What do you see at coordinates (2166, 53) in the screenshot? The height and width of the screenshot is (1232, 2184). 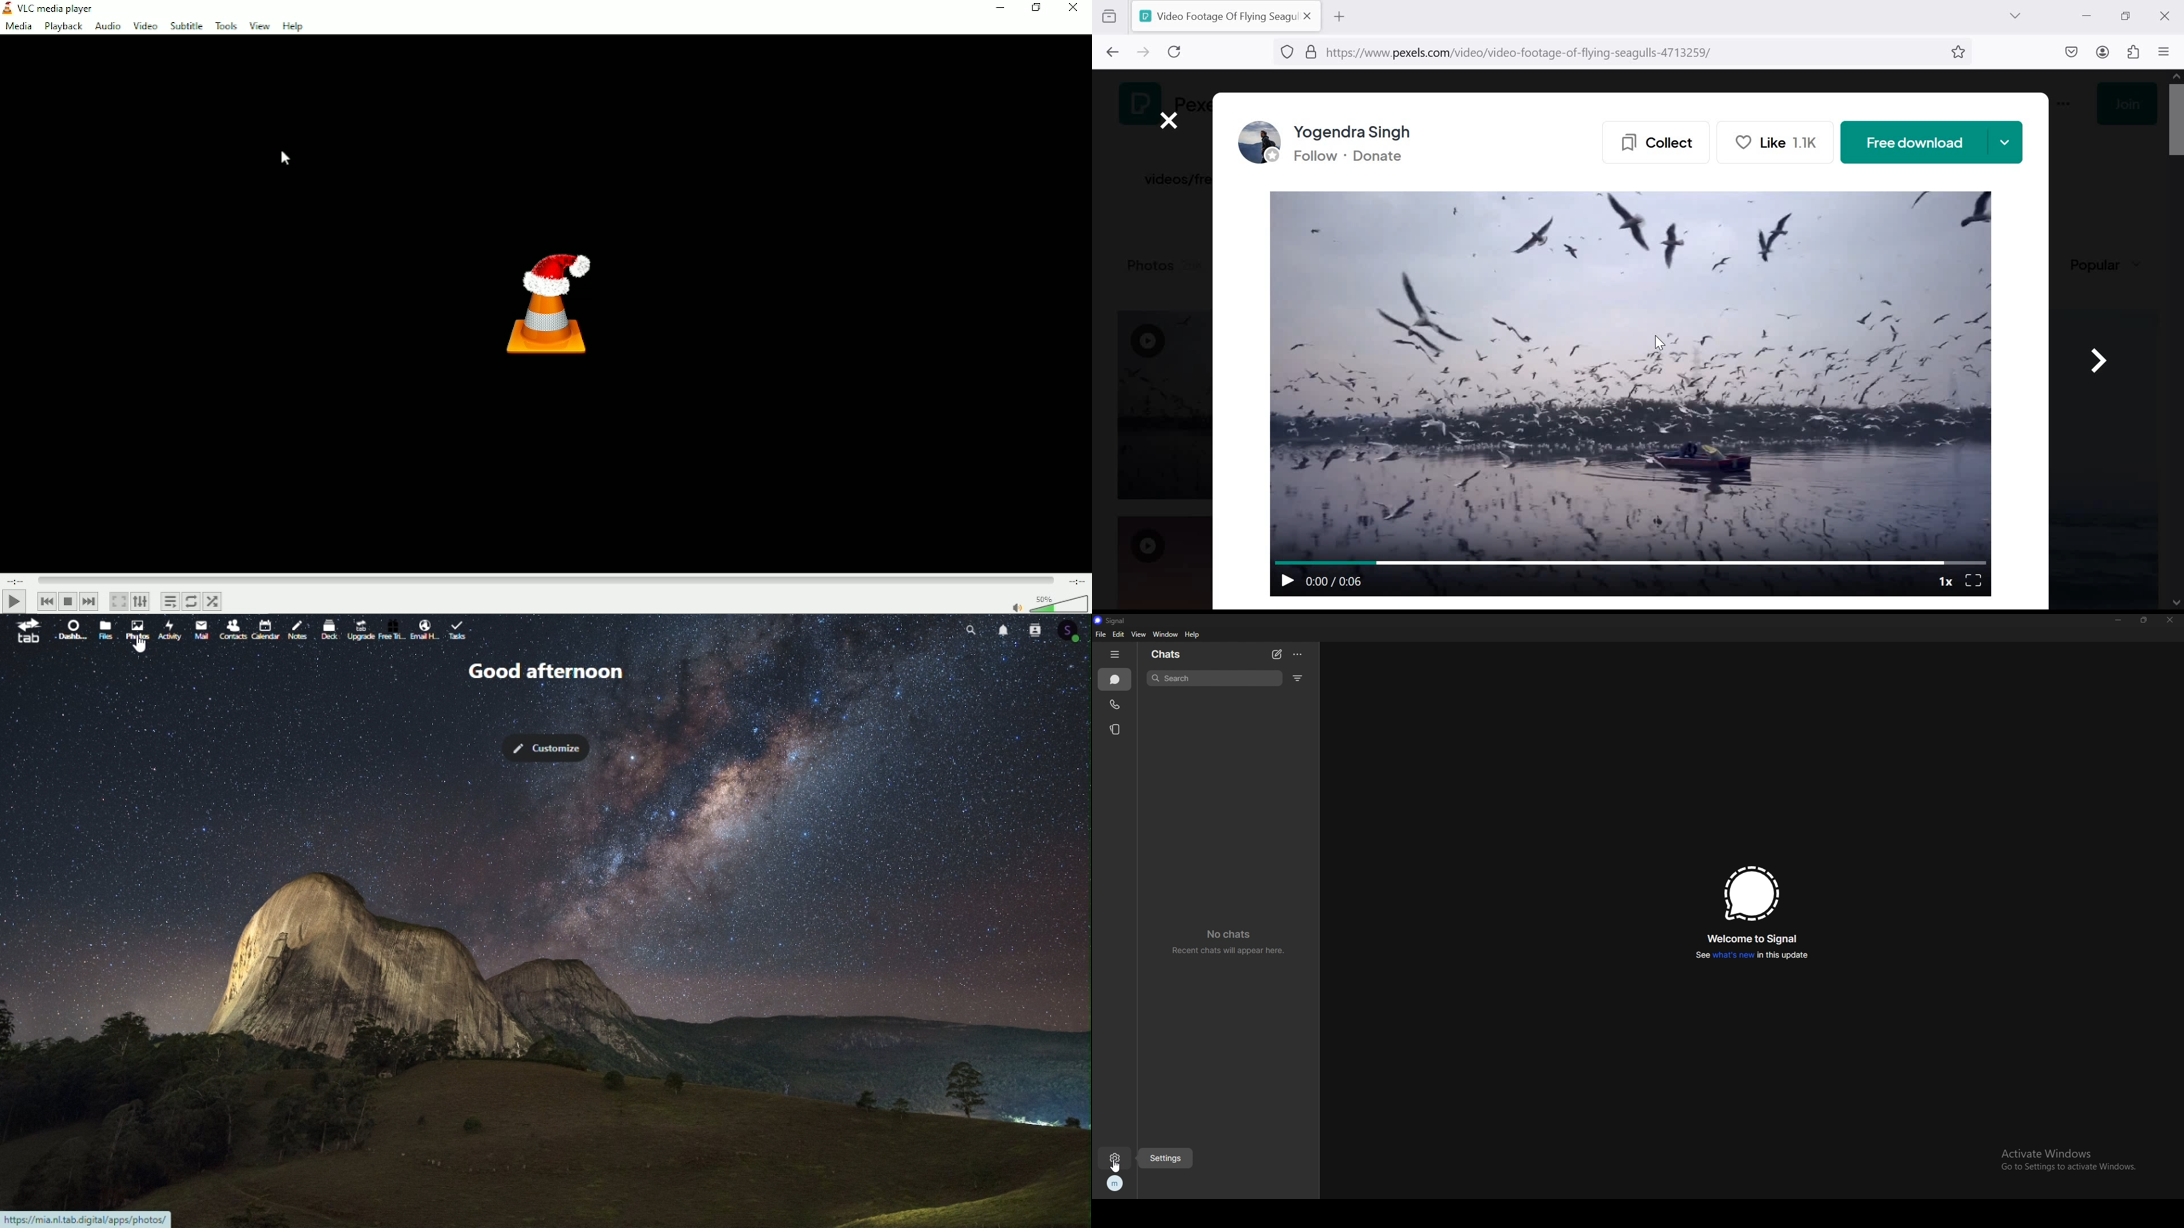 I see `open application menu` at bounding box center [2166, 53].